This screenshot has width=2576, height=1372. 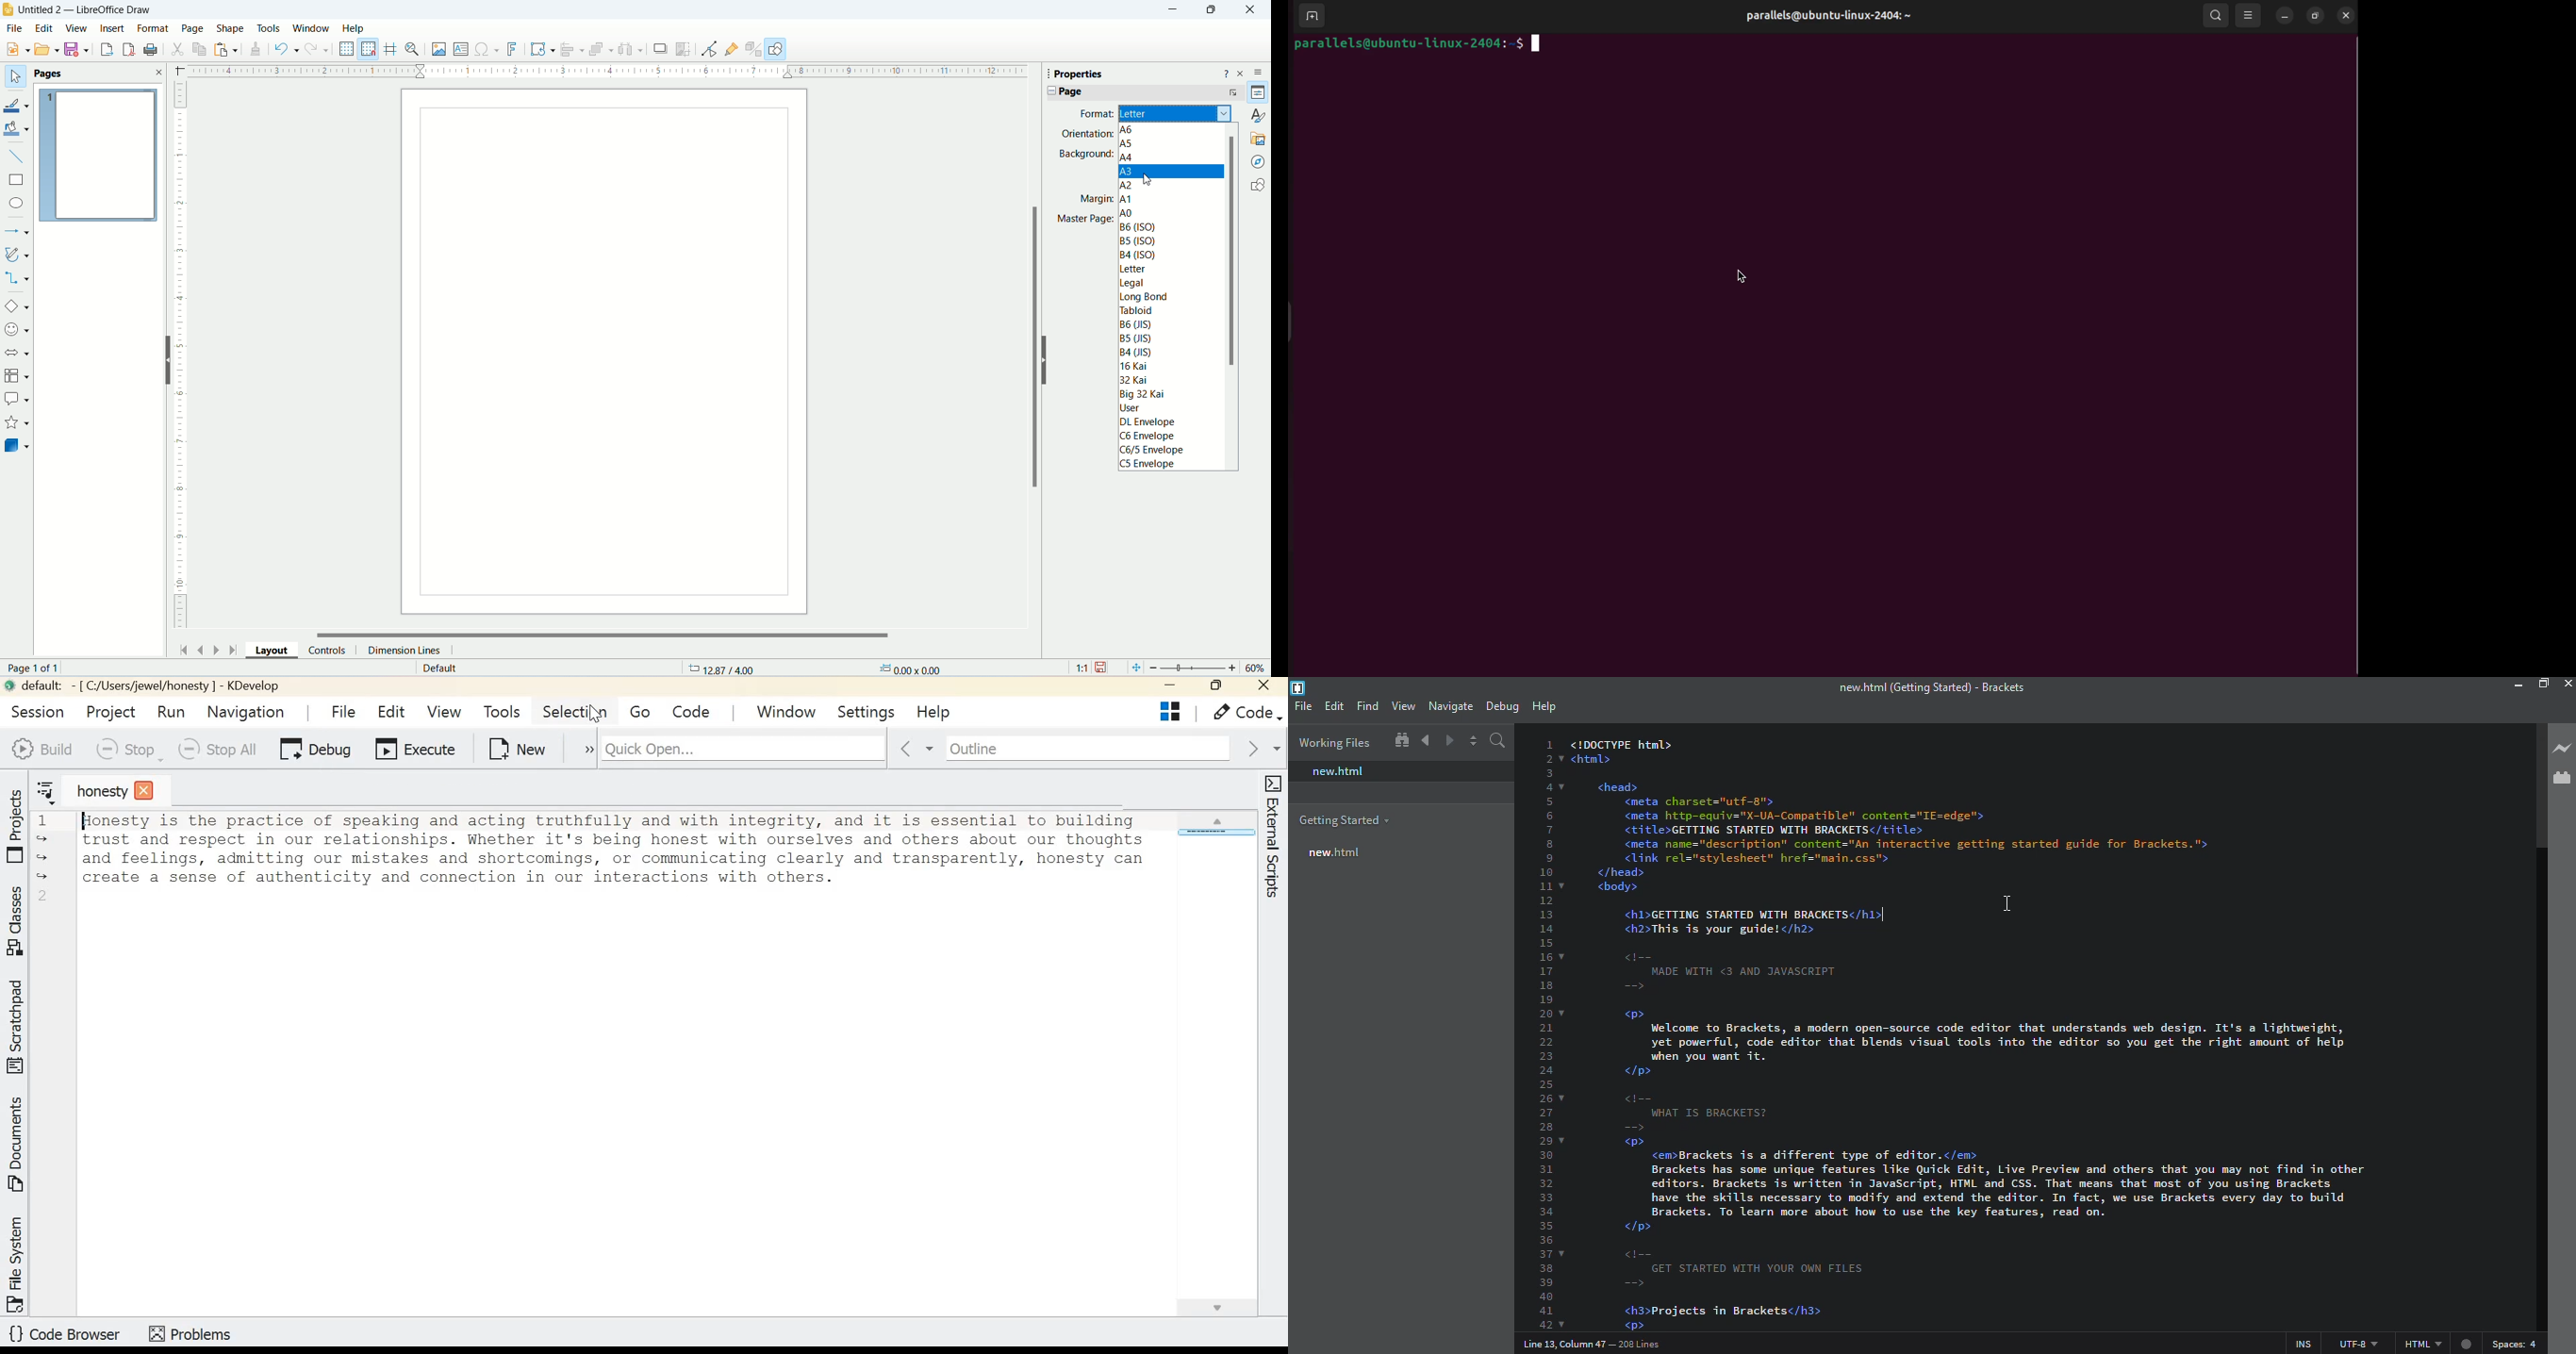 What do you see at coordinates (711, 50) in the screenshot?
I see `point edit mode` at bounding box center [711, 50].